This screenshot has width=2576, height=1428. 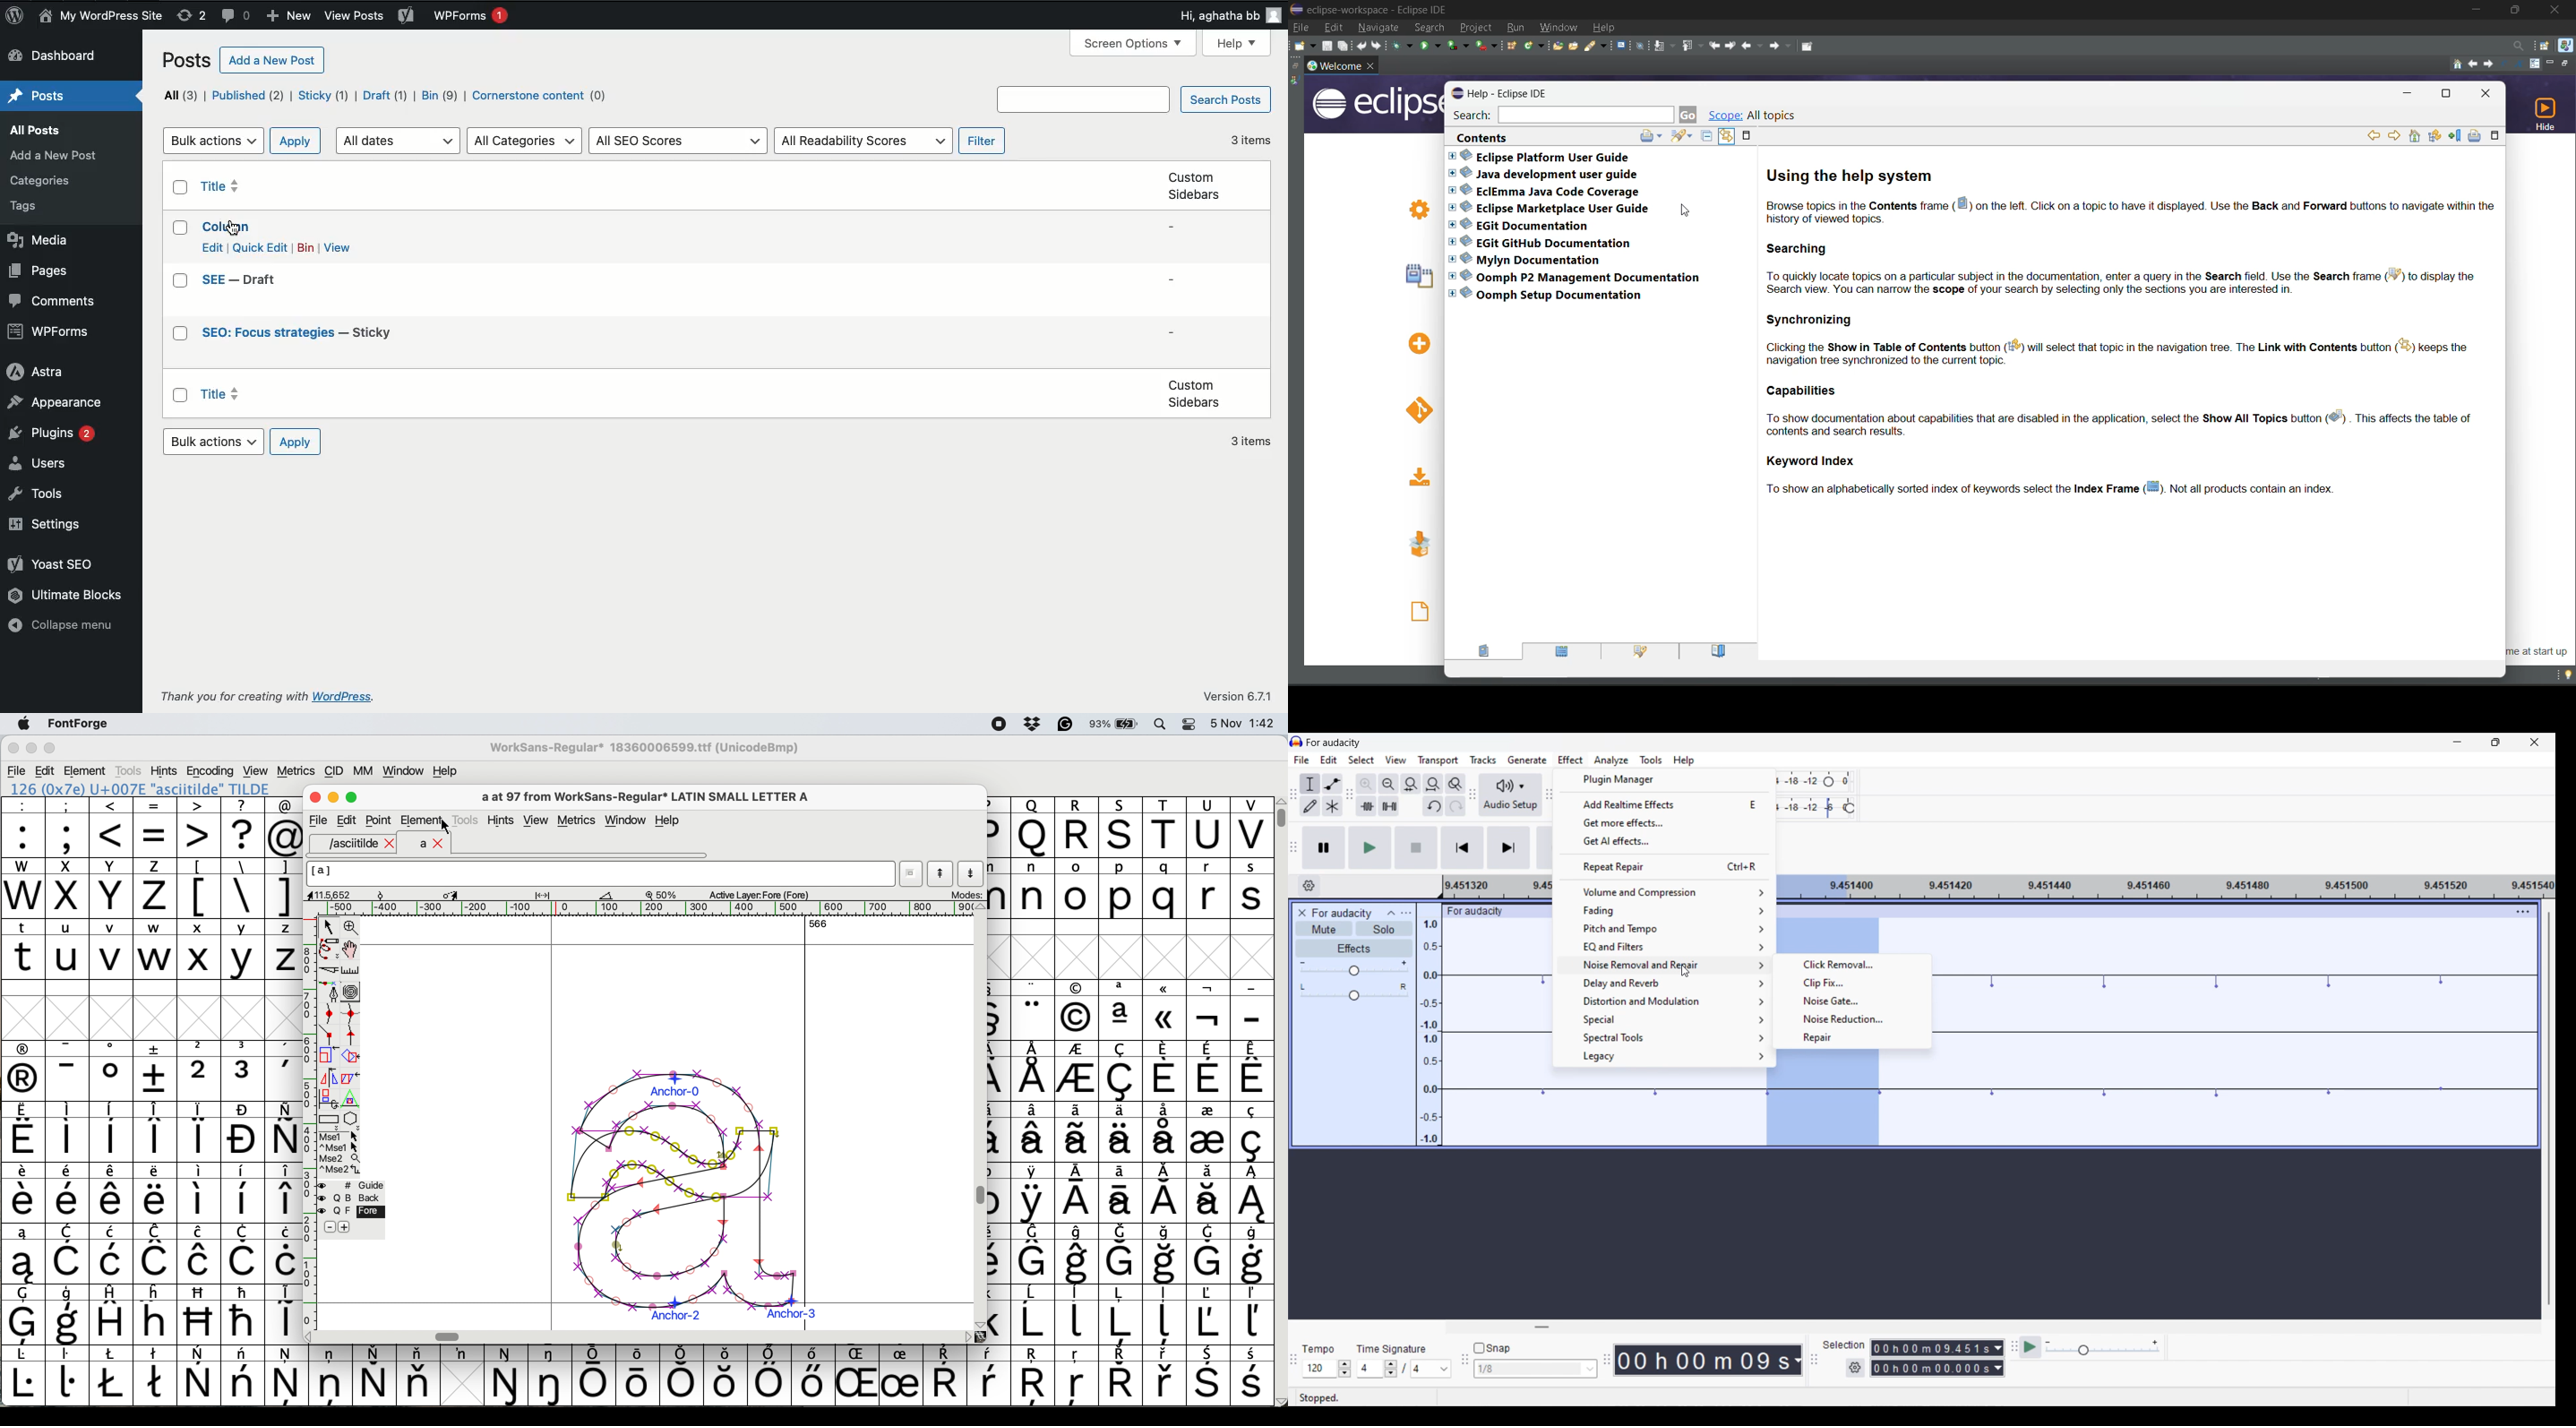 What do you see at coordinates (1520, 28) in the screenshot?
I see `run` at bounding box center [1520, 28].